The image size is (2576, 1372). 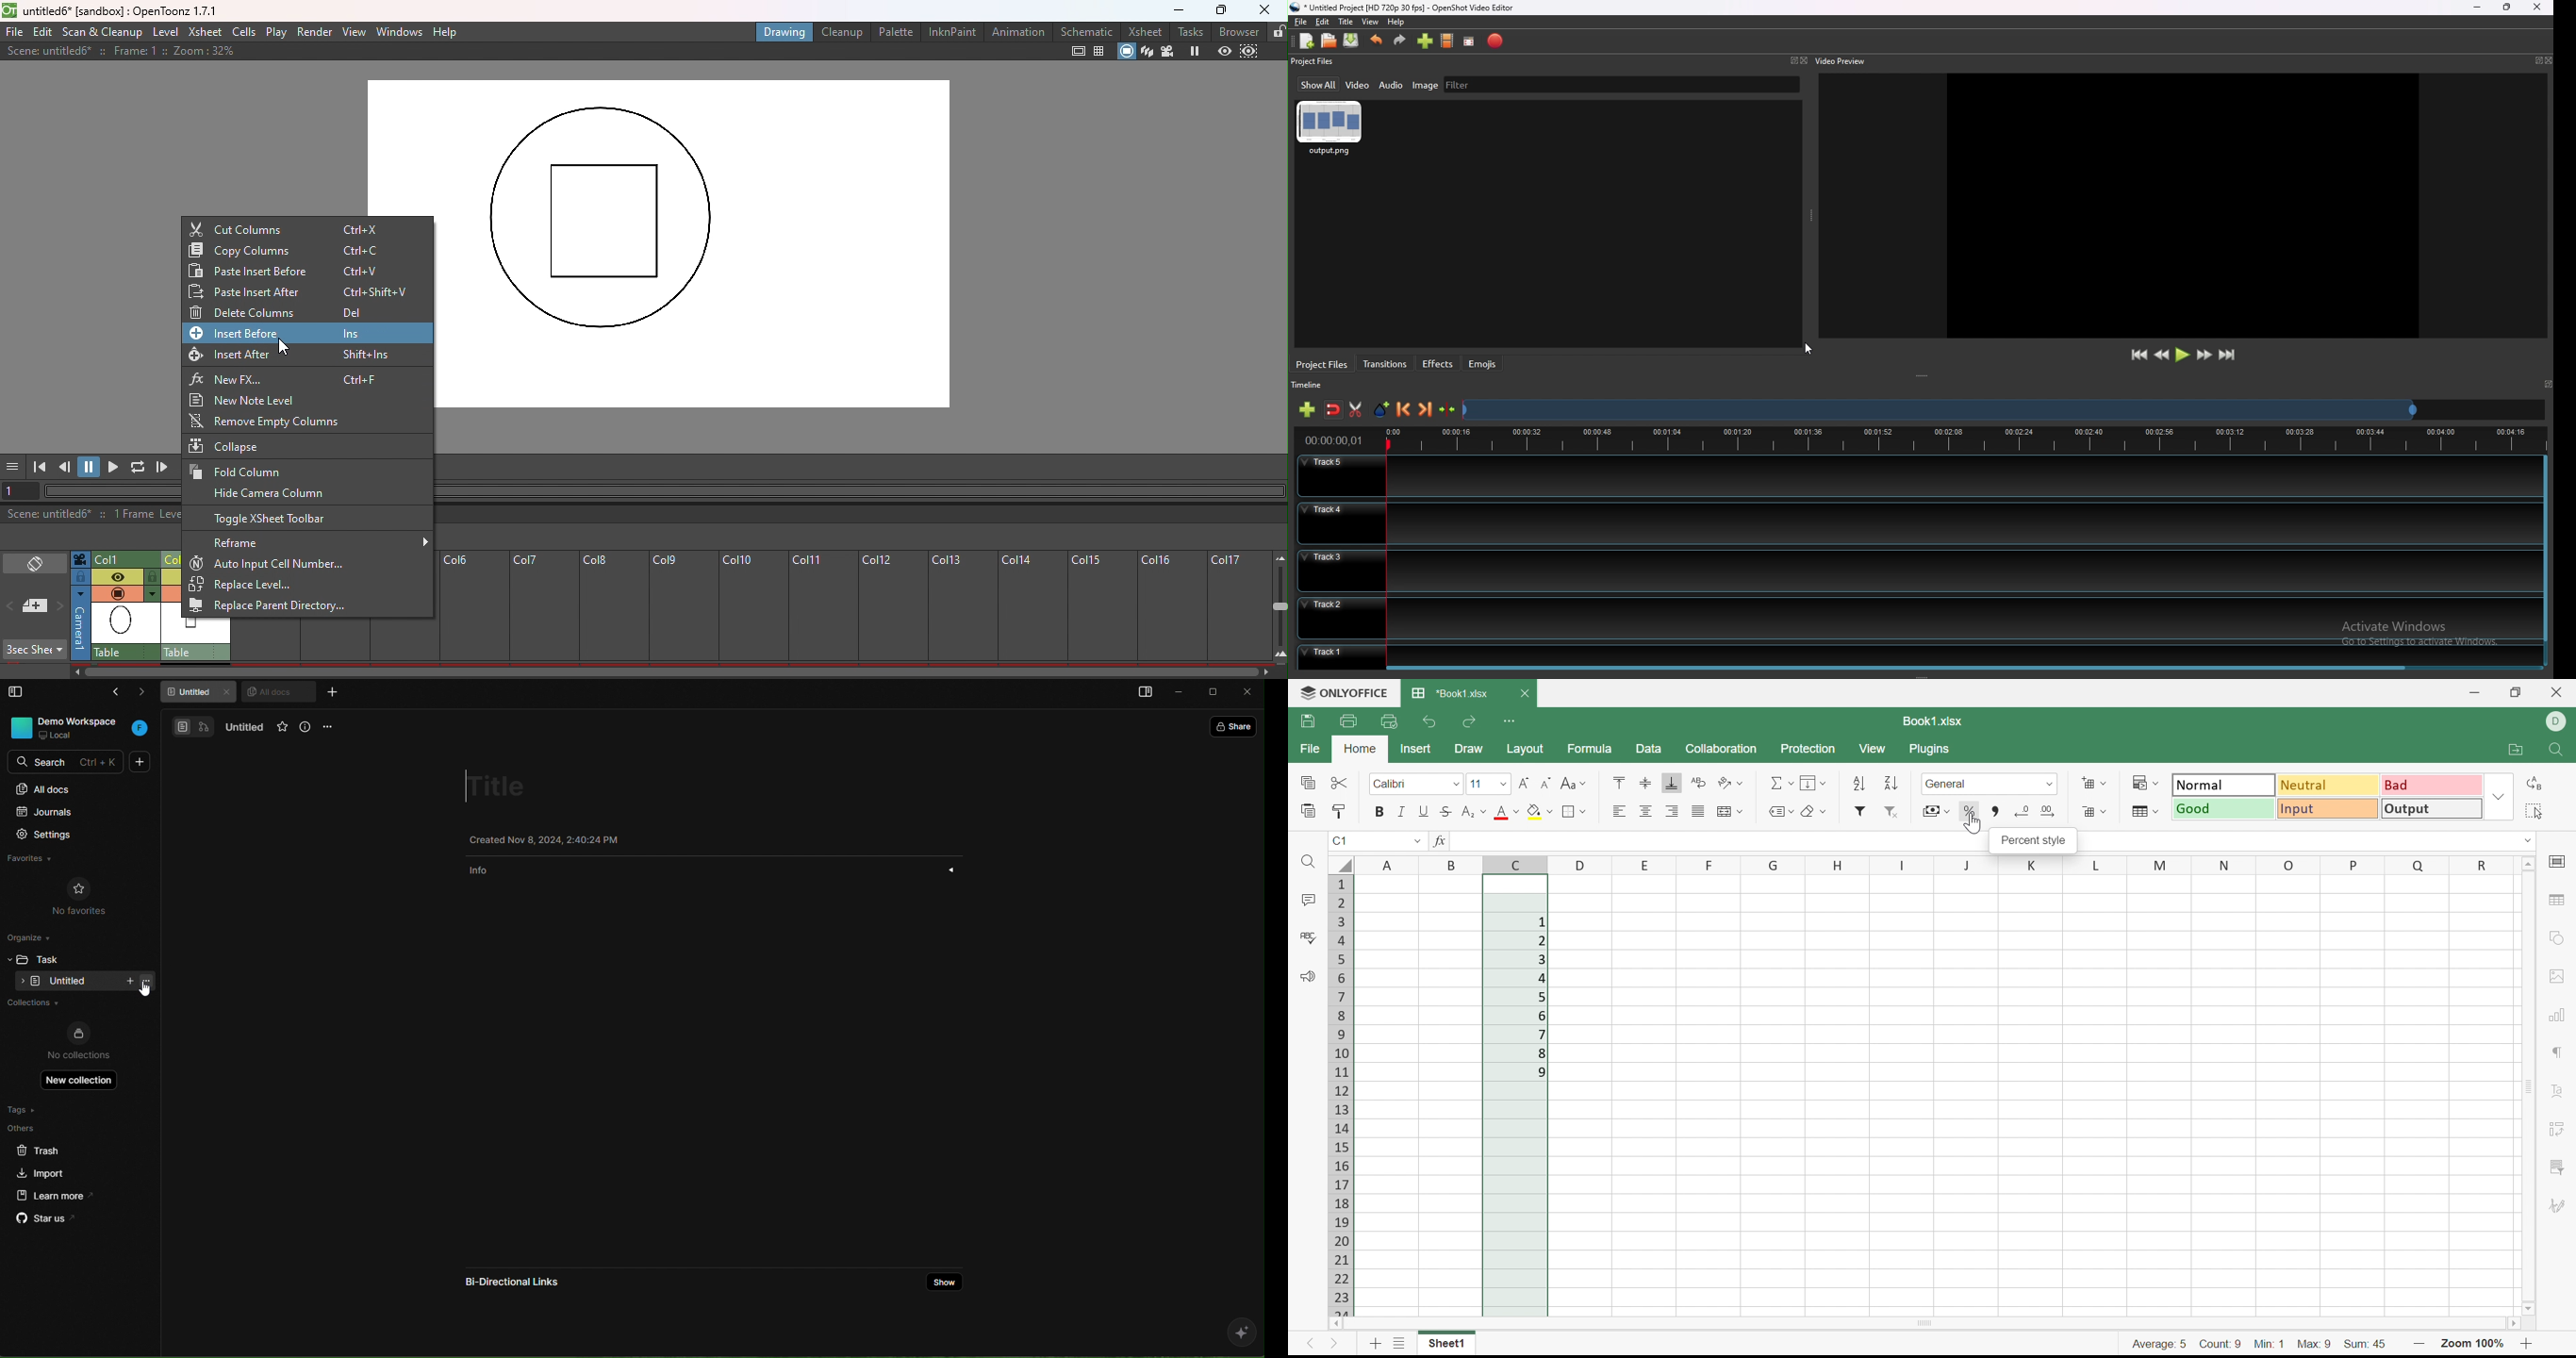 I want to click on cursor, so click(x=142, y=991).